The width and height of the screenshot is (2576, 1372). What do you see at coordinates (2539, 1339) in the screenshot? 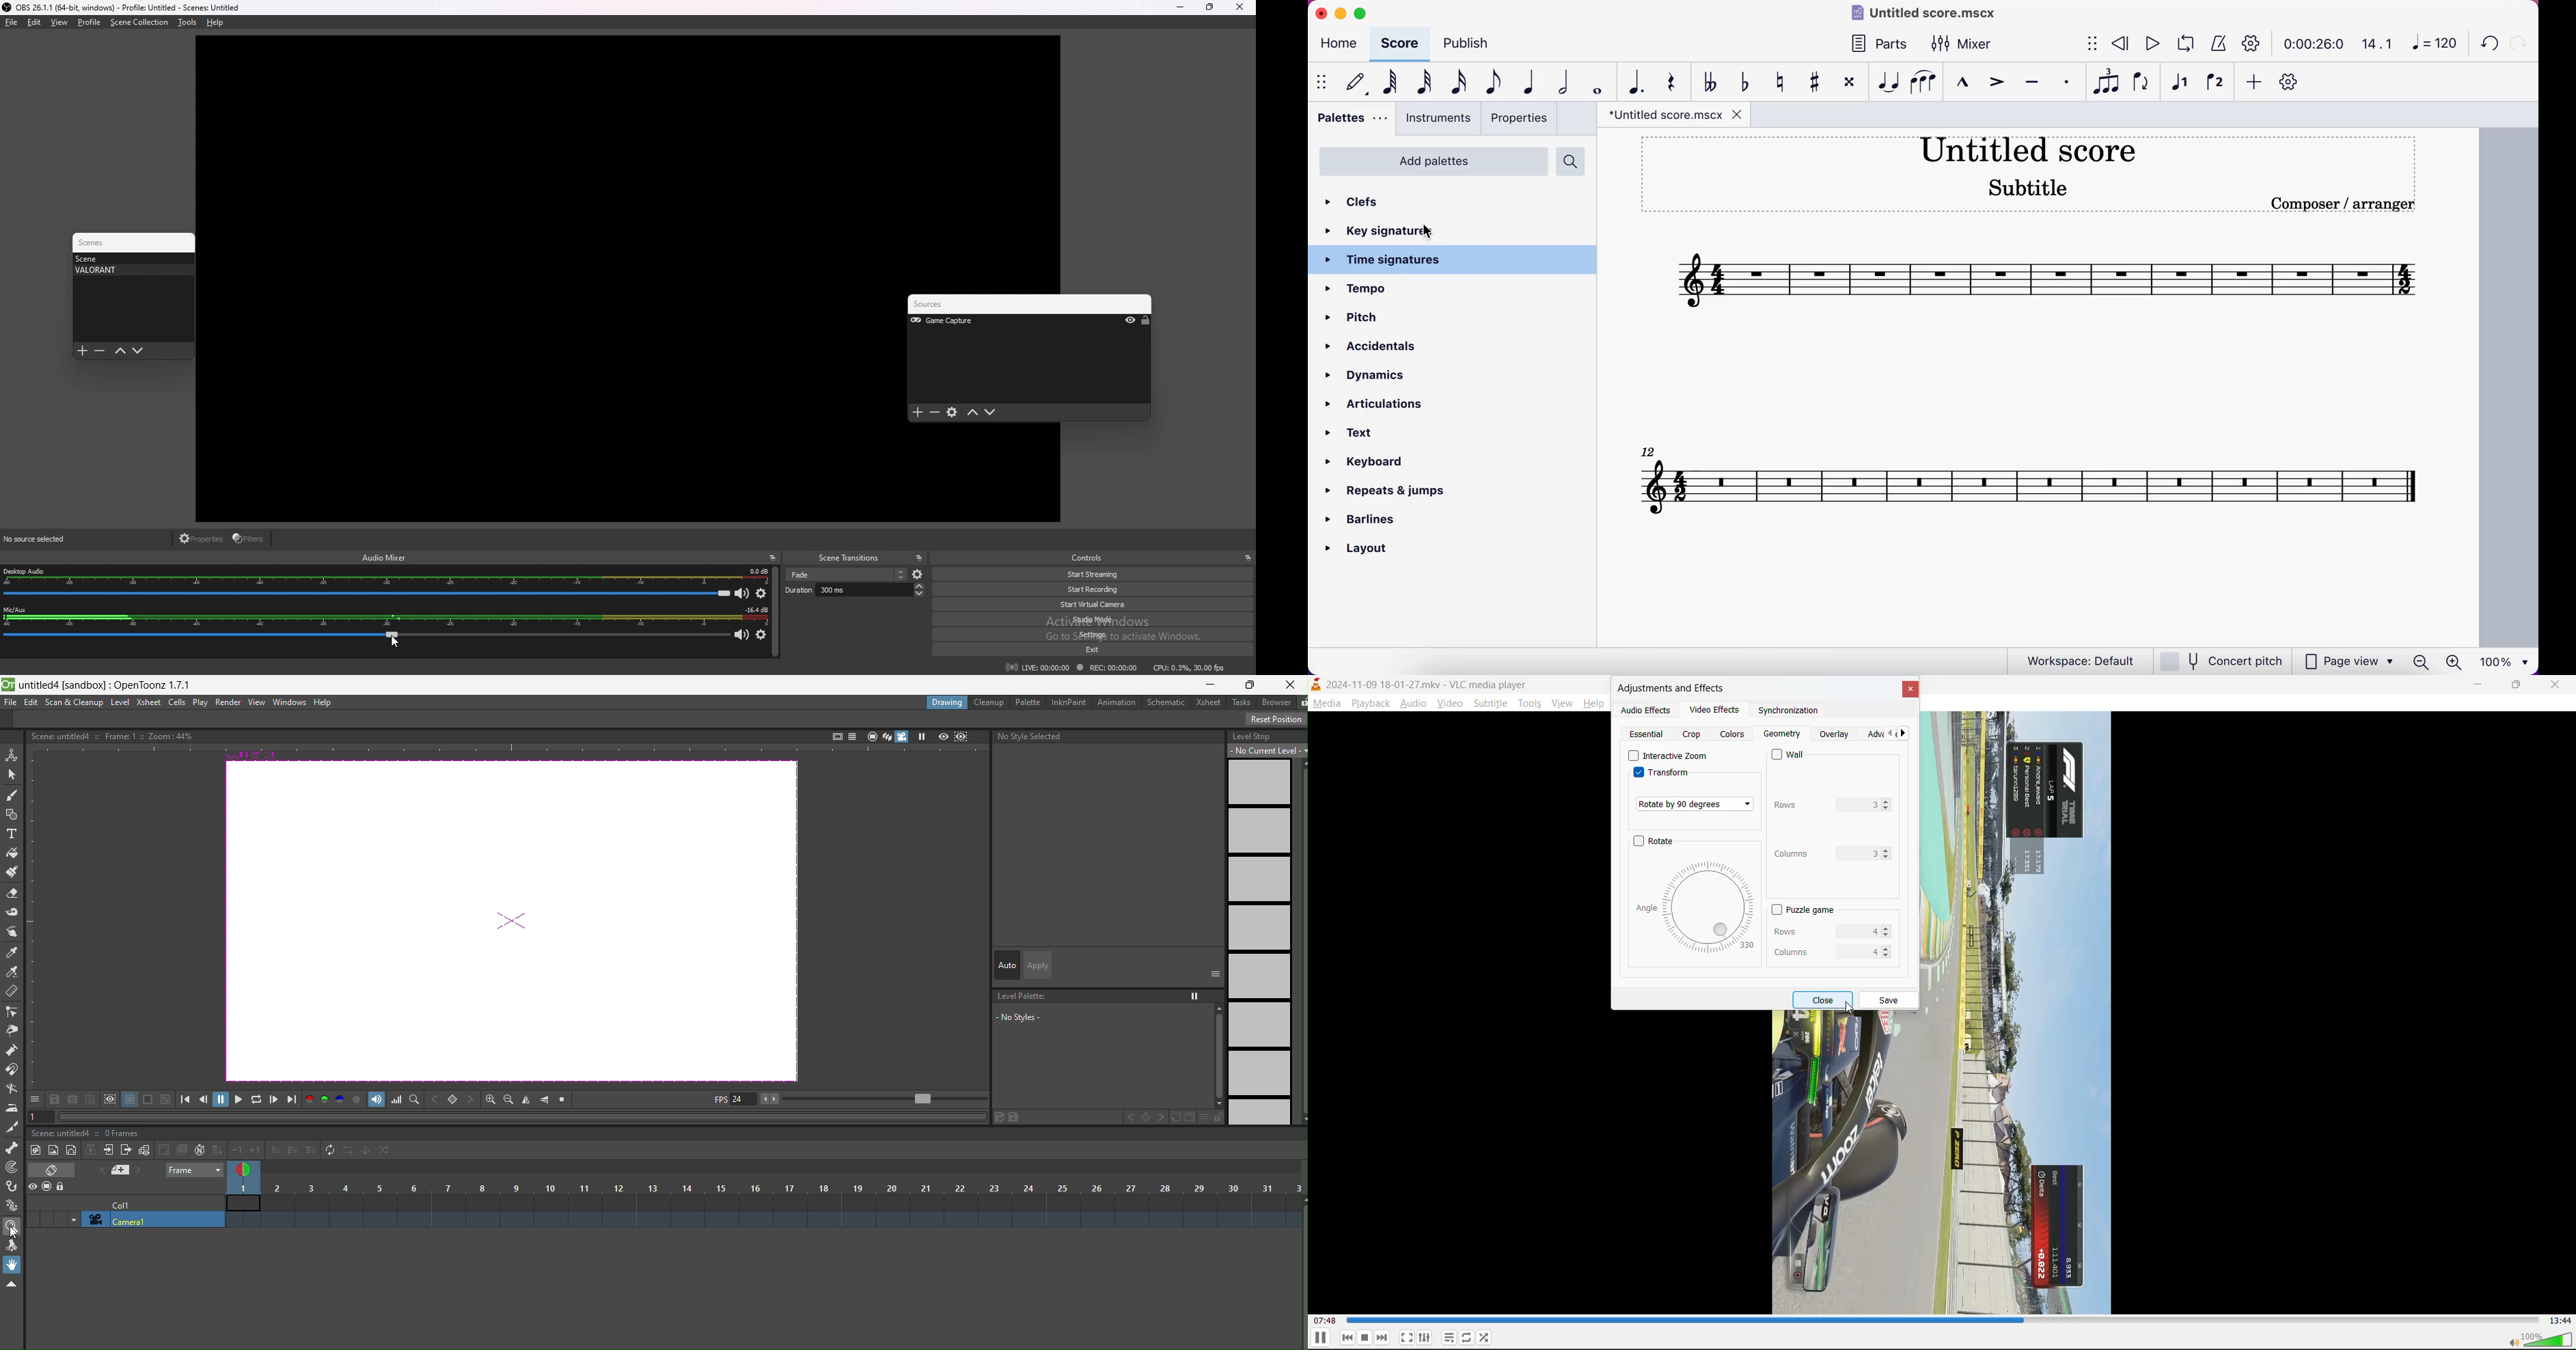
I see `volume` at bounding box center [2539, 1339].